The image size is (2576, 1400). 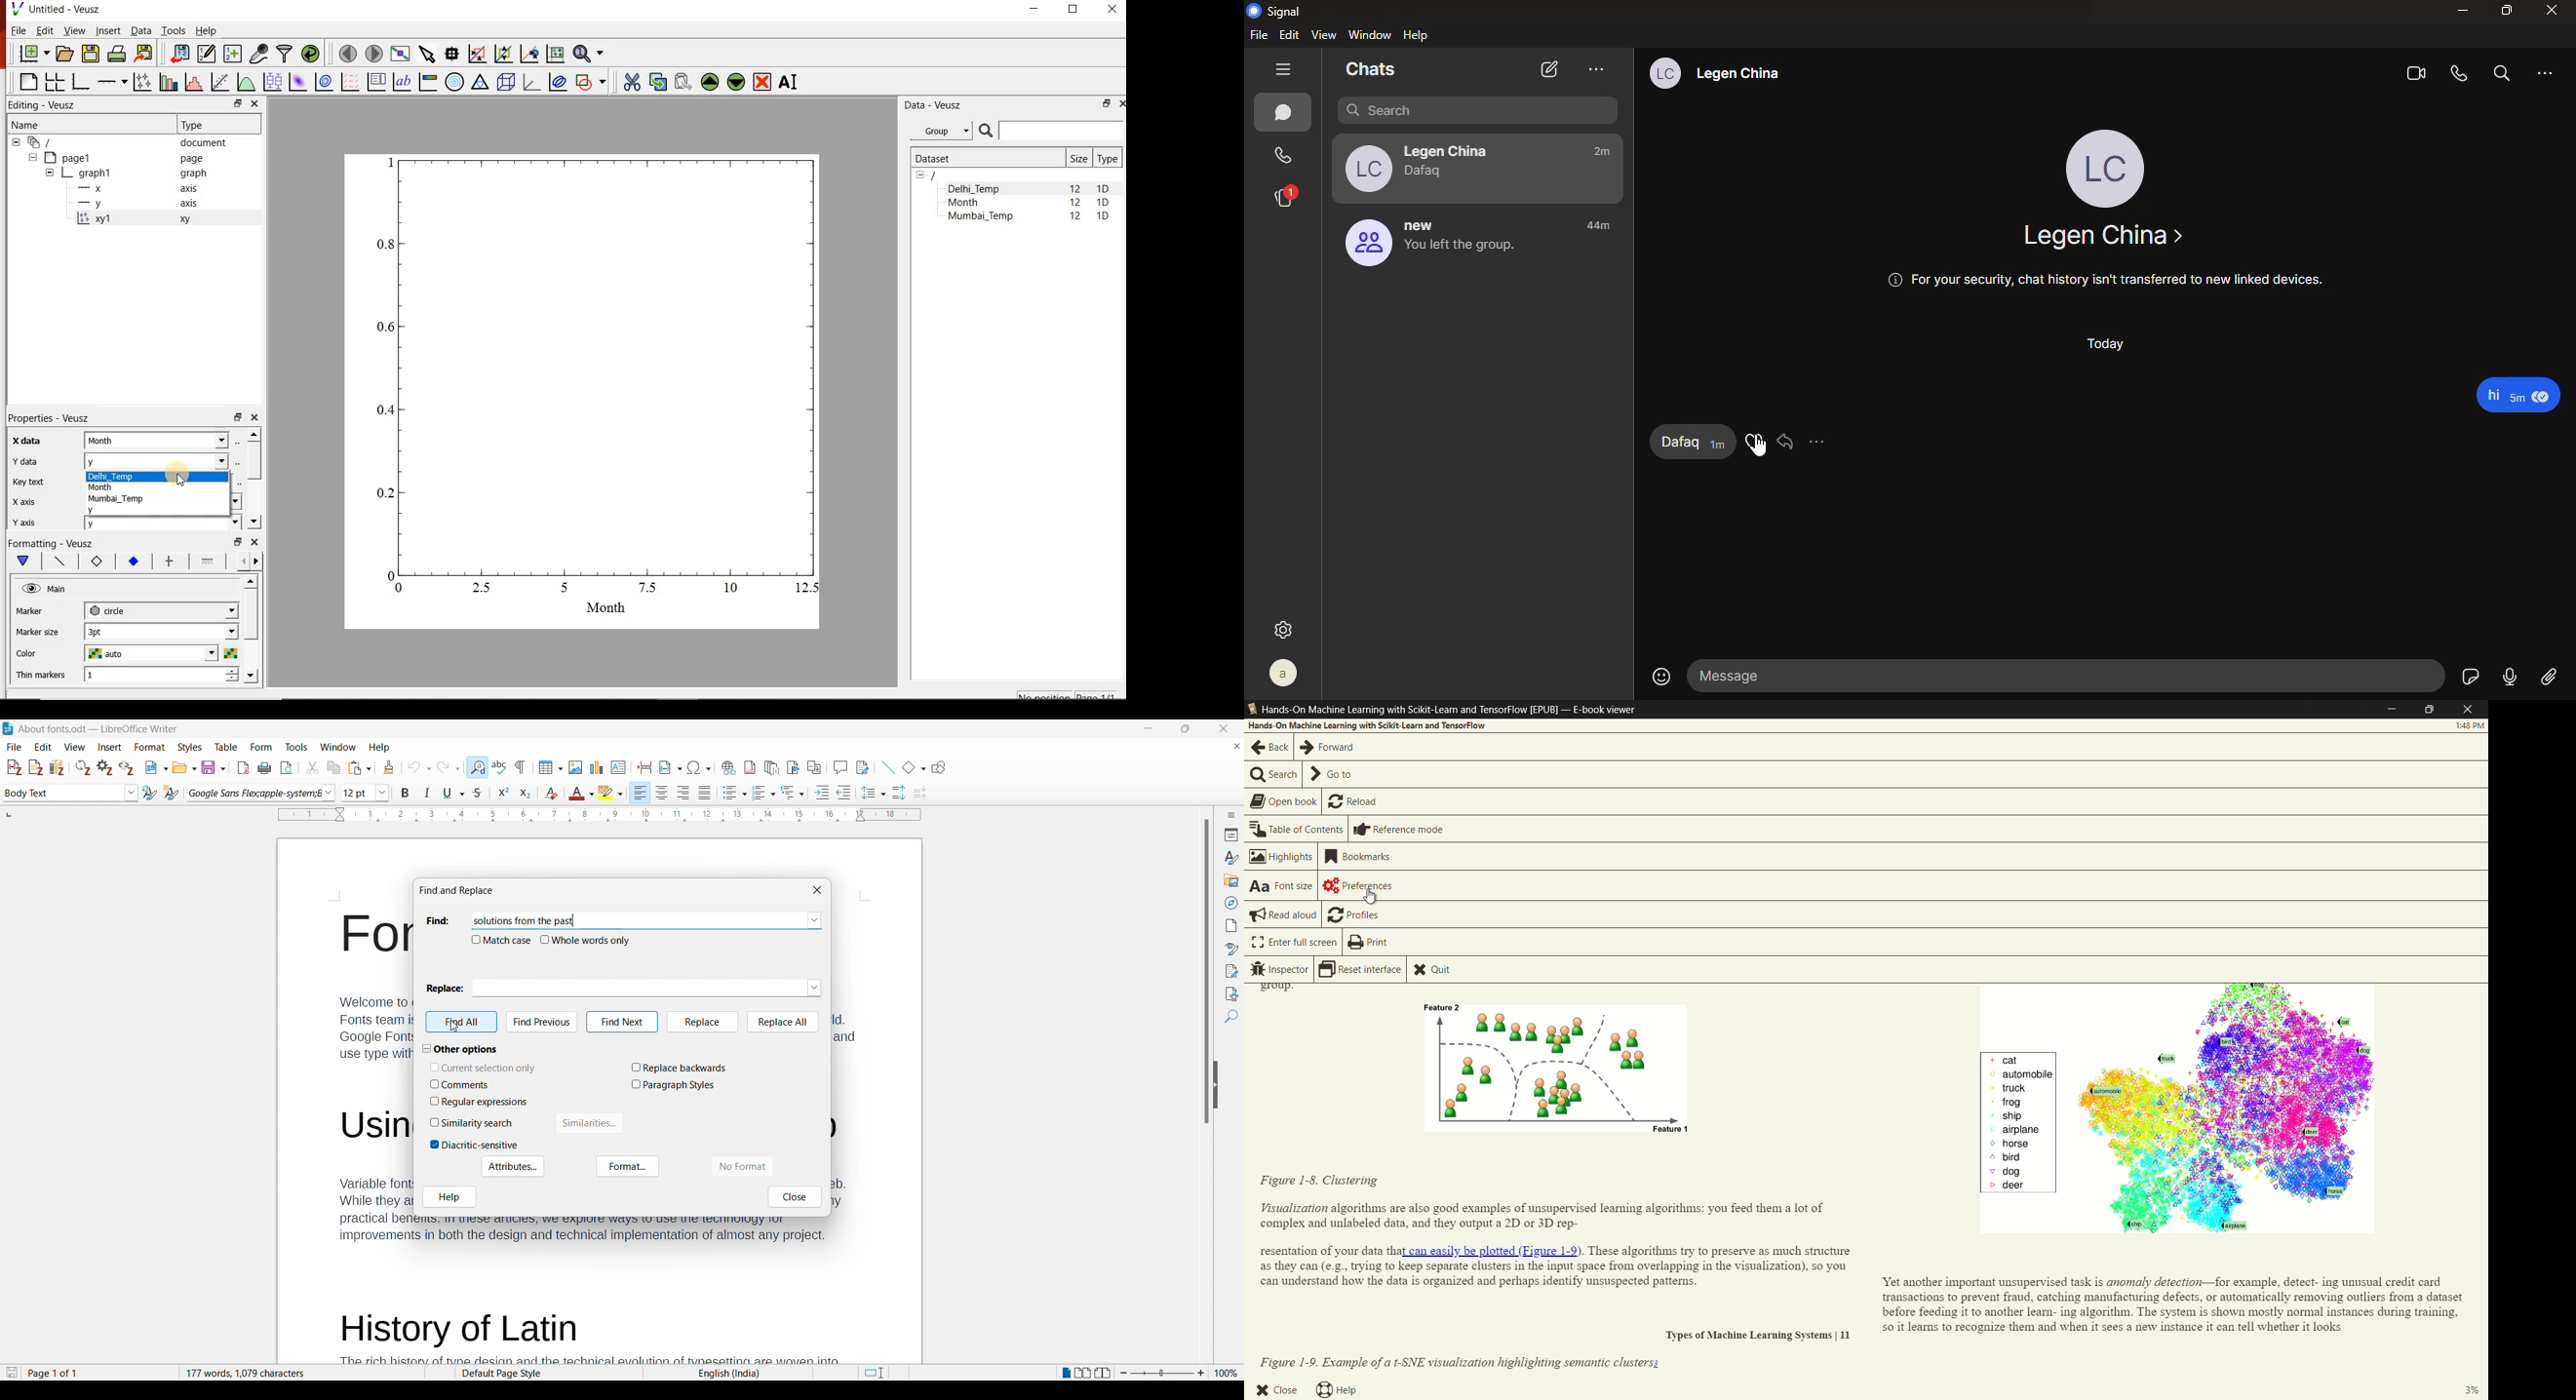 What do you see at coordinates (1294, 942) in the screenshot?
I see `enter full screen` at bounding box center [1294, 942].